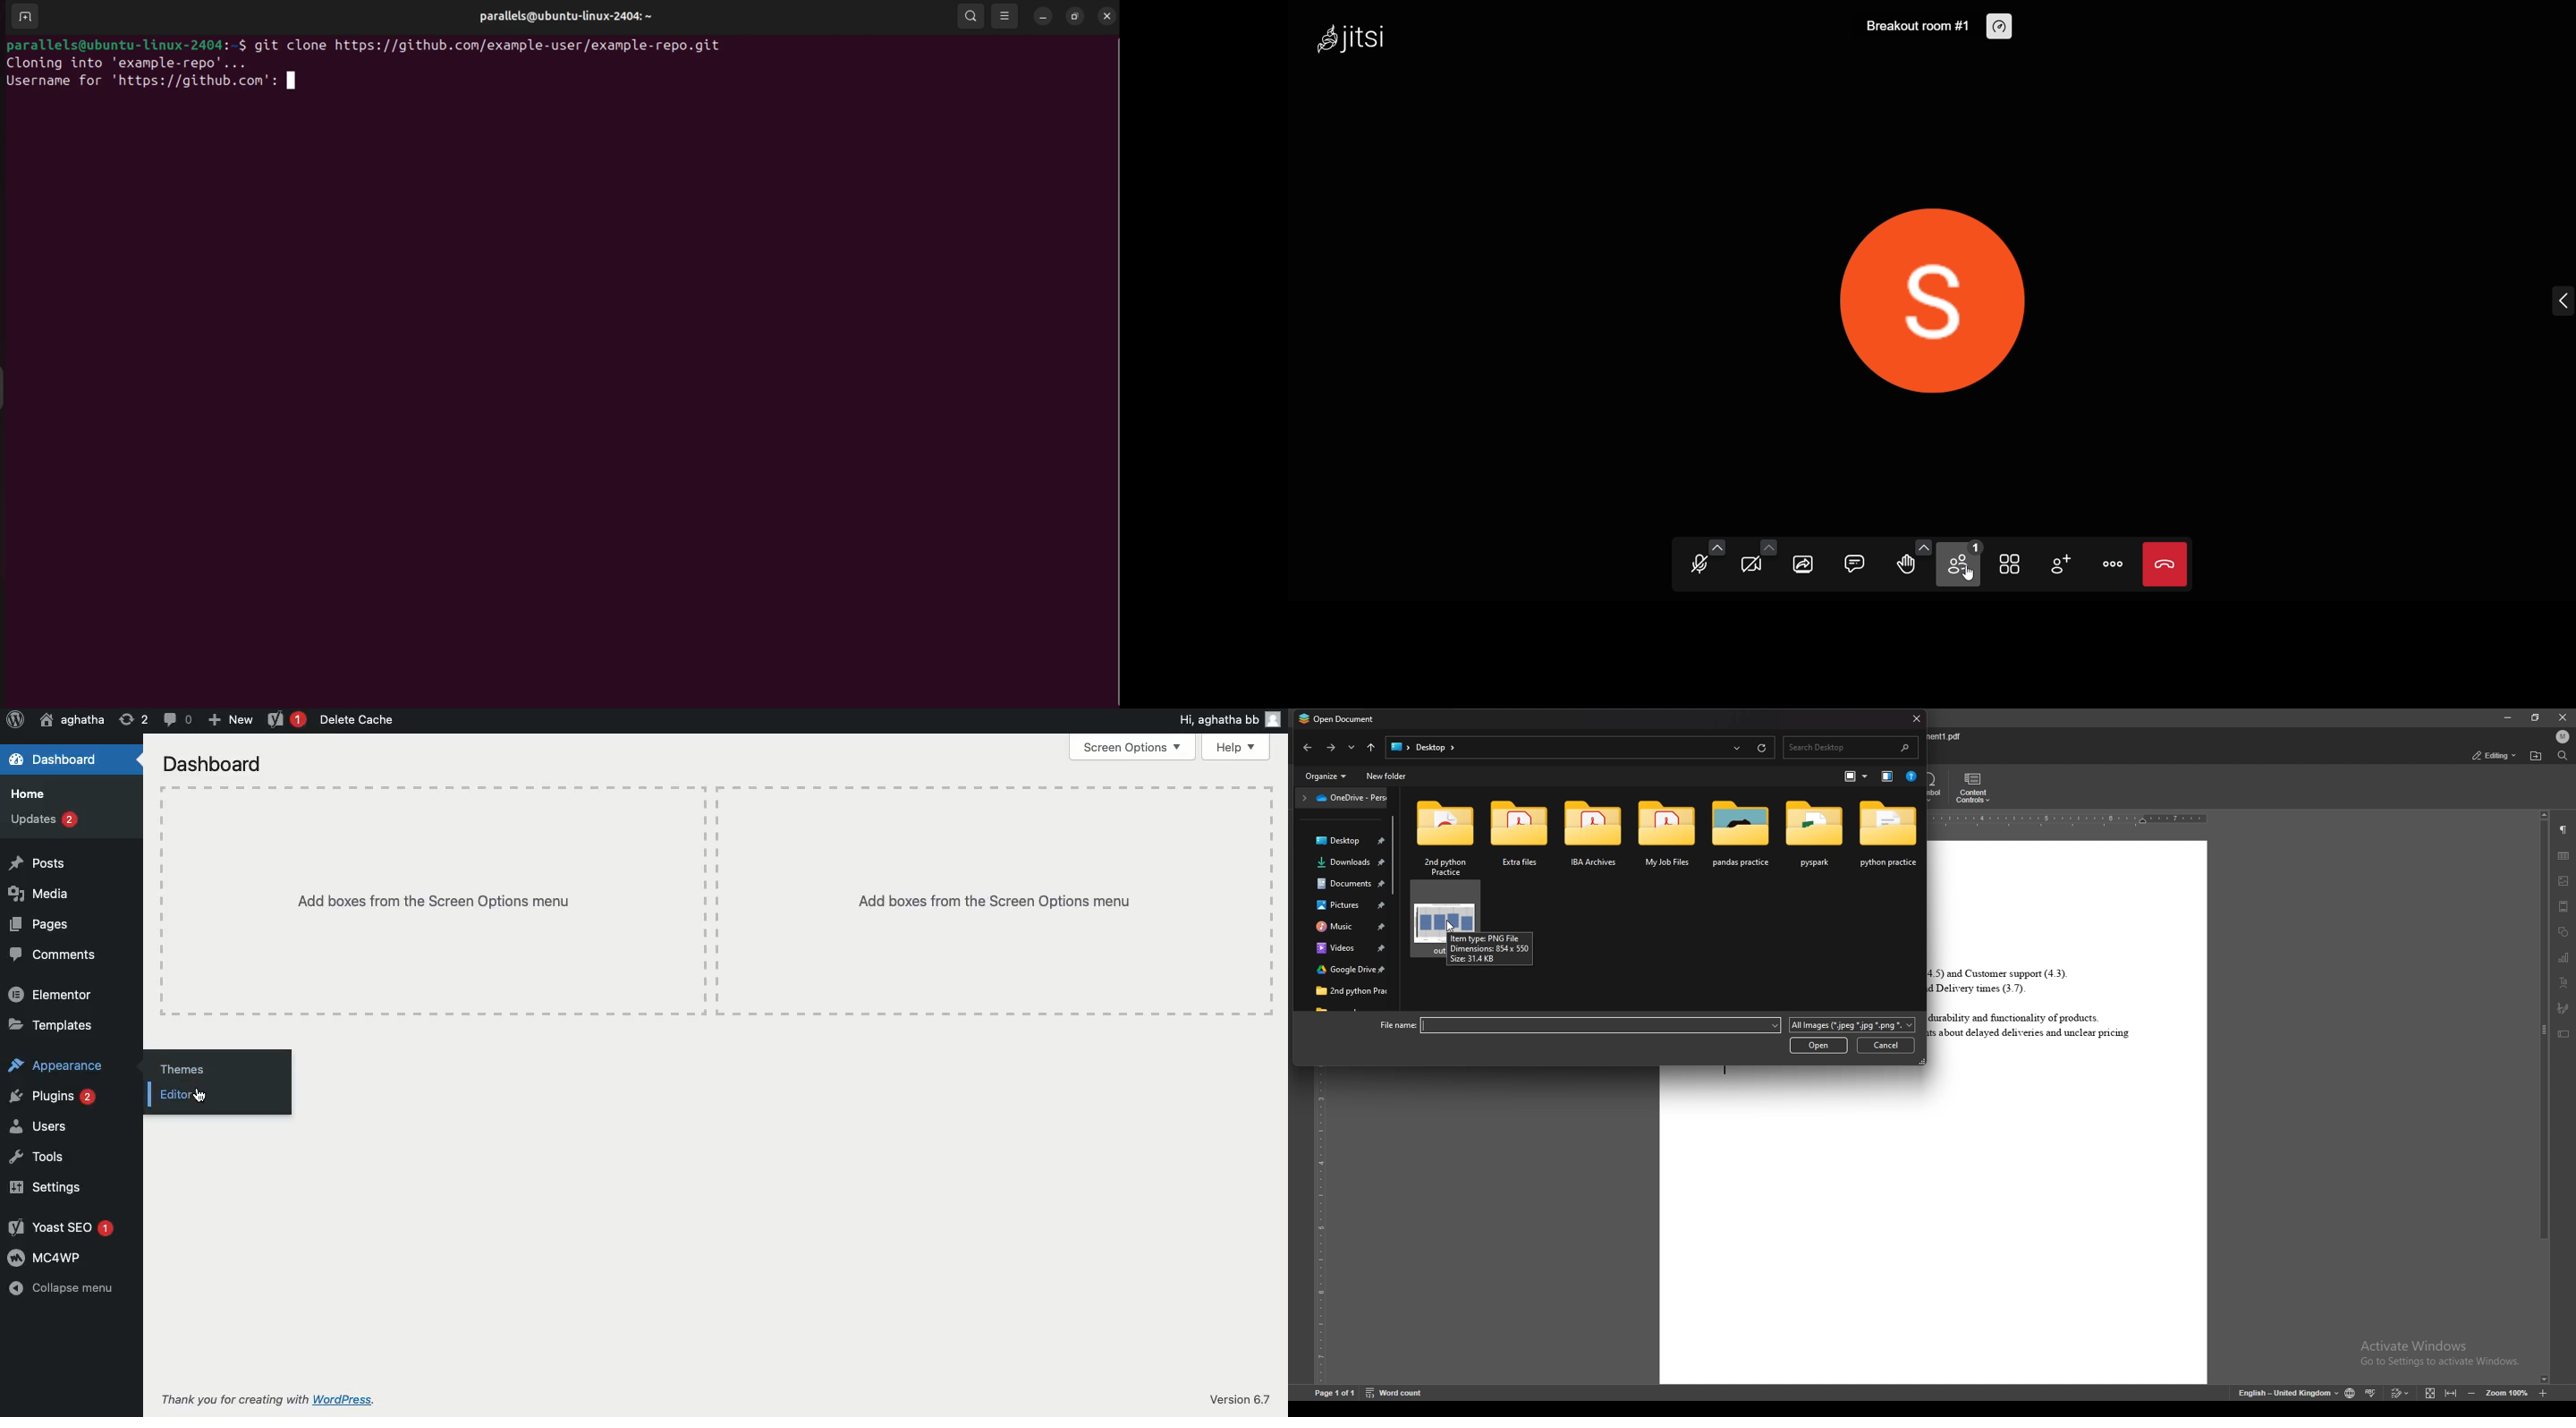 This screenshot has width=2576, height=1428. What do you see at coordinates (193, 1097) in the screenshot?
I see `Click editor` at bounding box center [193, 1097].